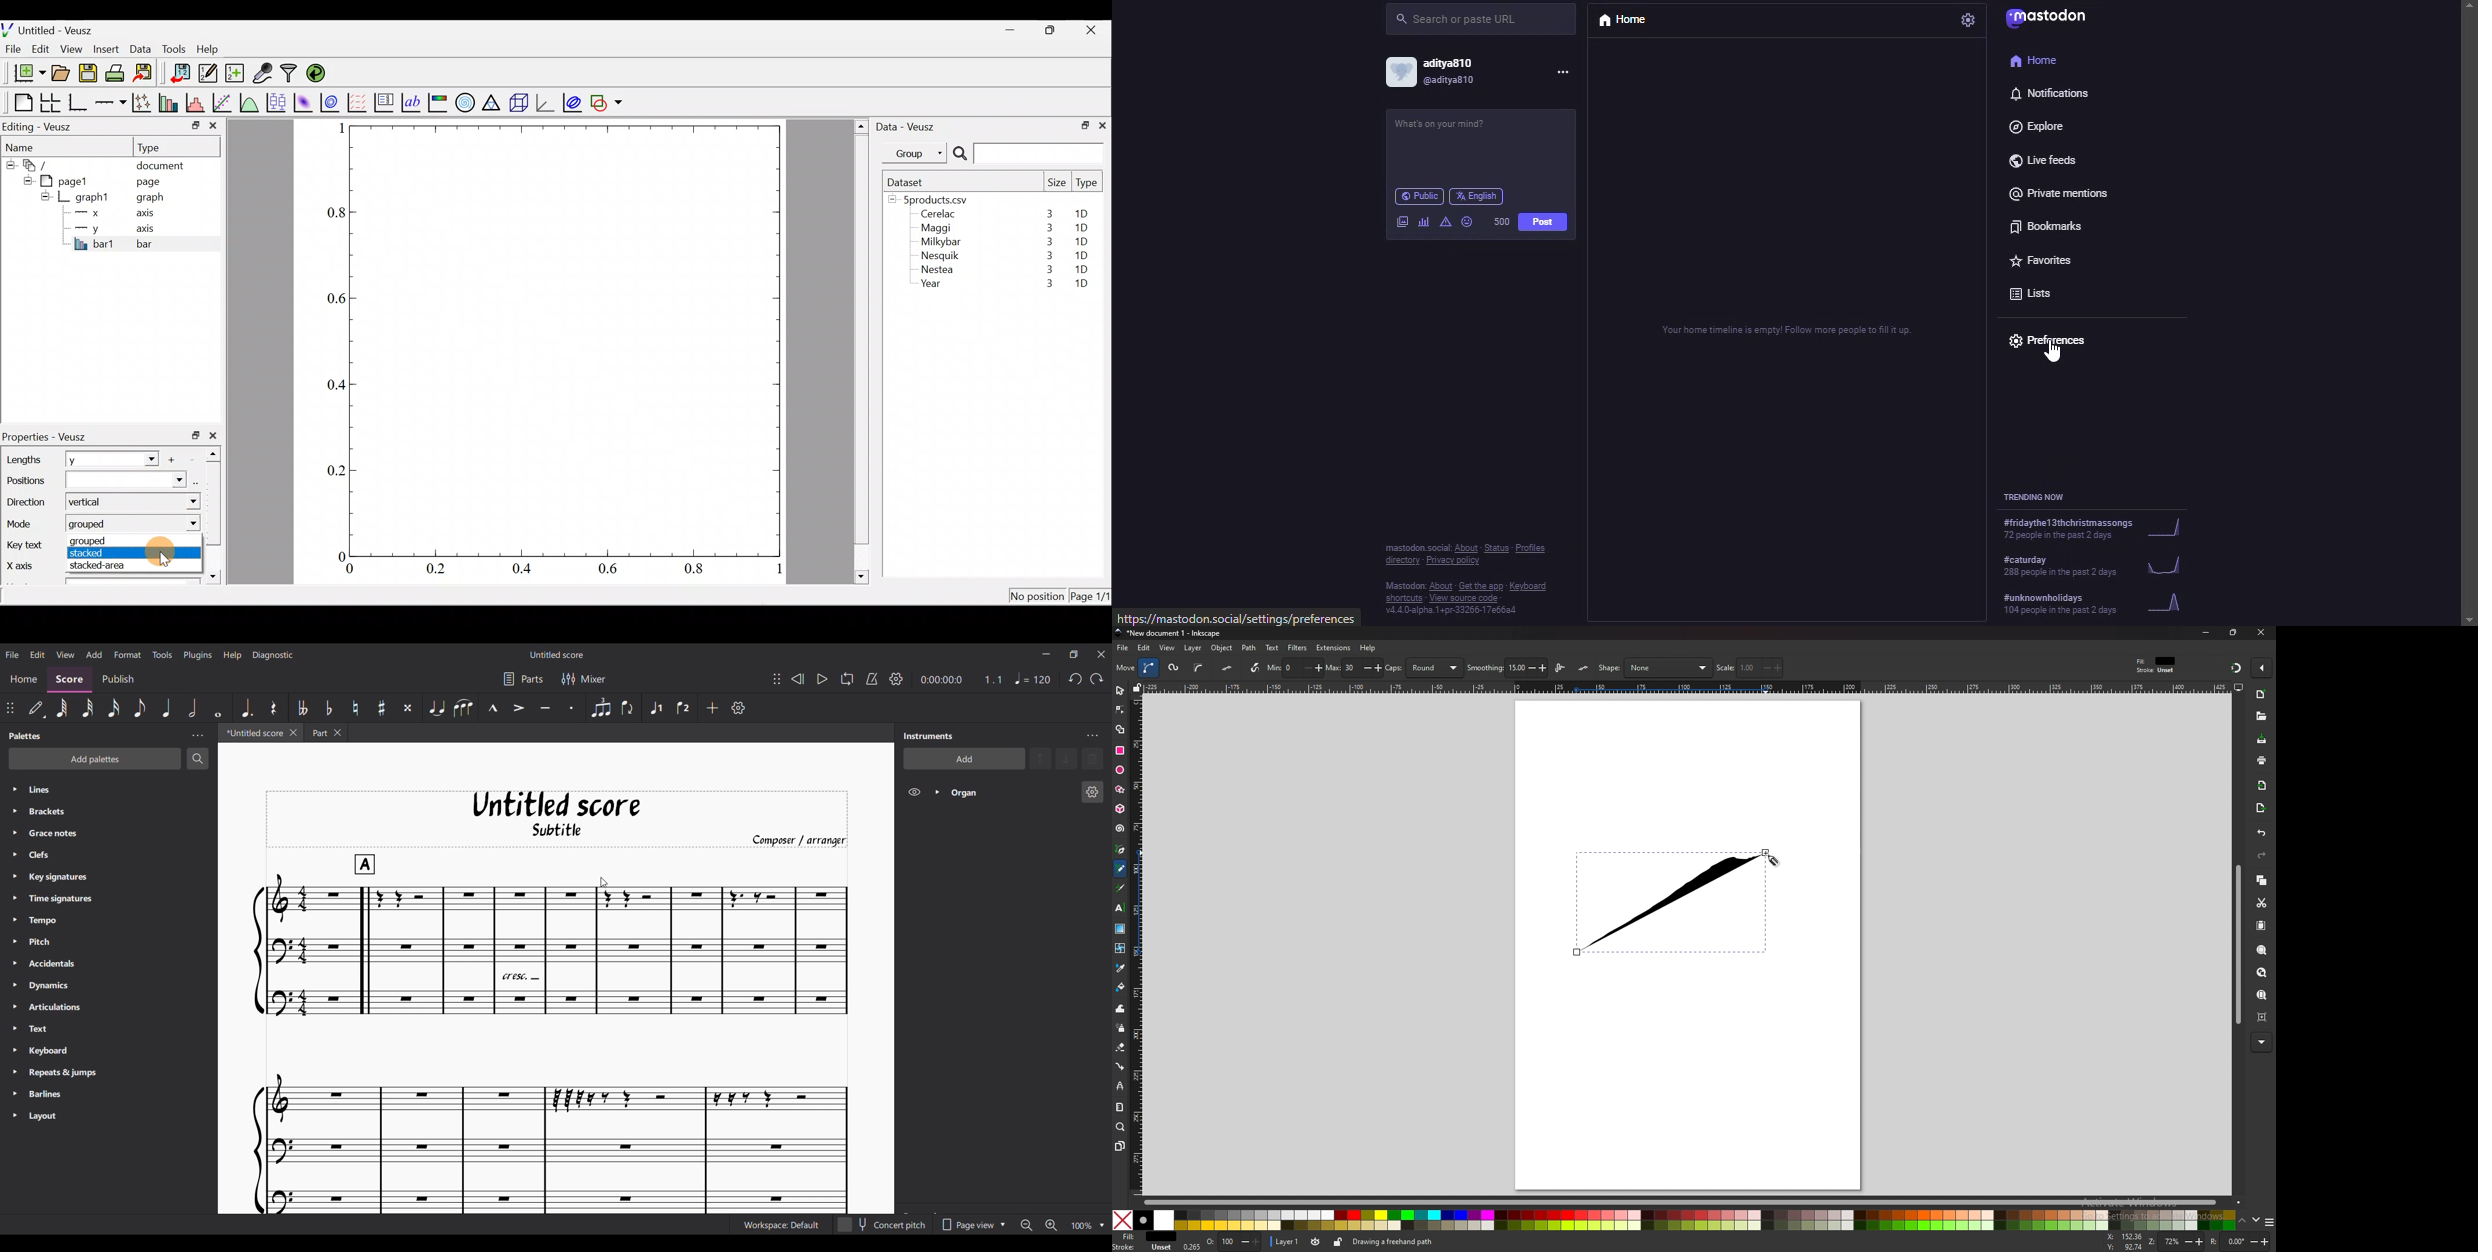 The height and width of the screenshot is (1260, 2492). What do you see at coordinates (236, 74) in the screenshot?
I see `Create new dataset using ranges, parametrically, or as functions of existing datasets.` at bounding box center [236, 74].